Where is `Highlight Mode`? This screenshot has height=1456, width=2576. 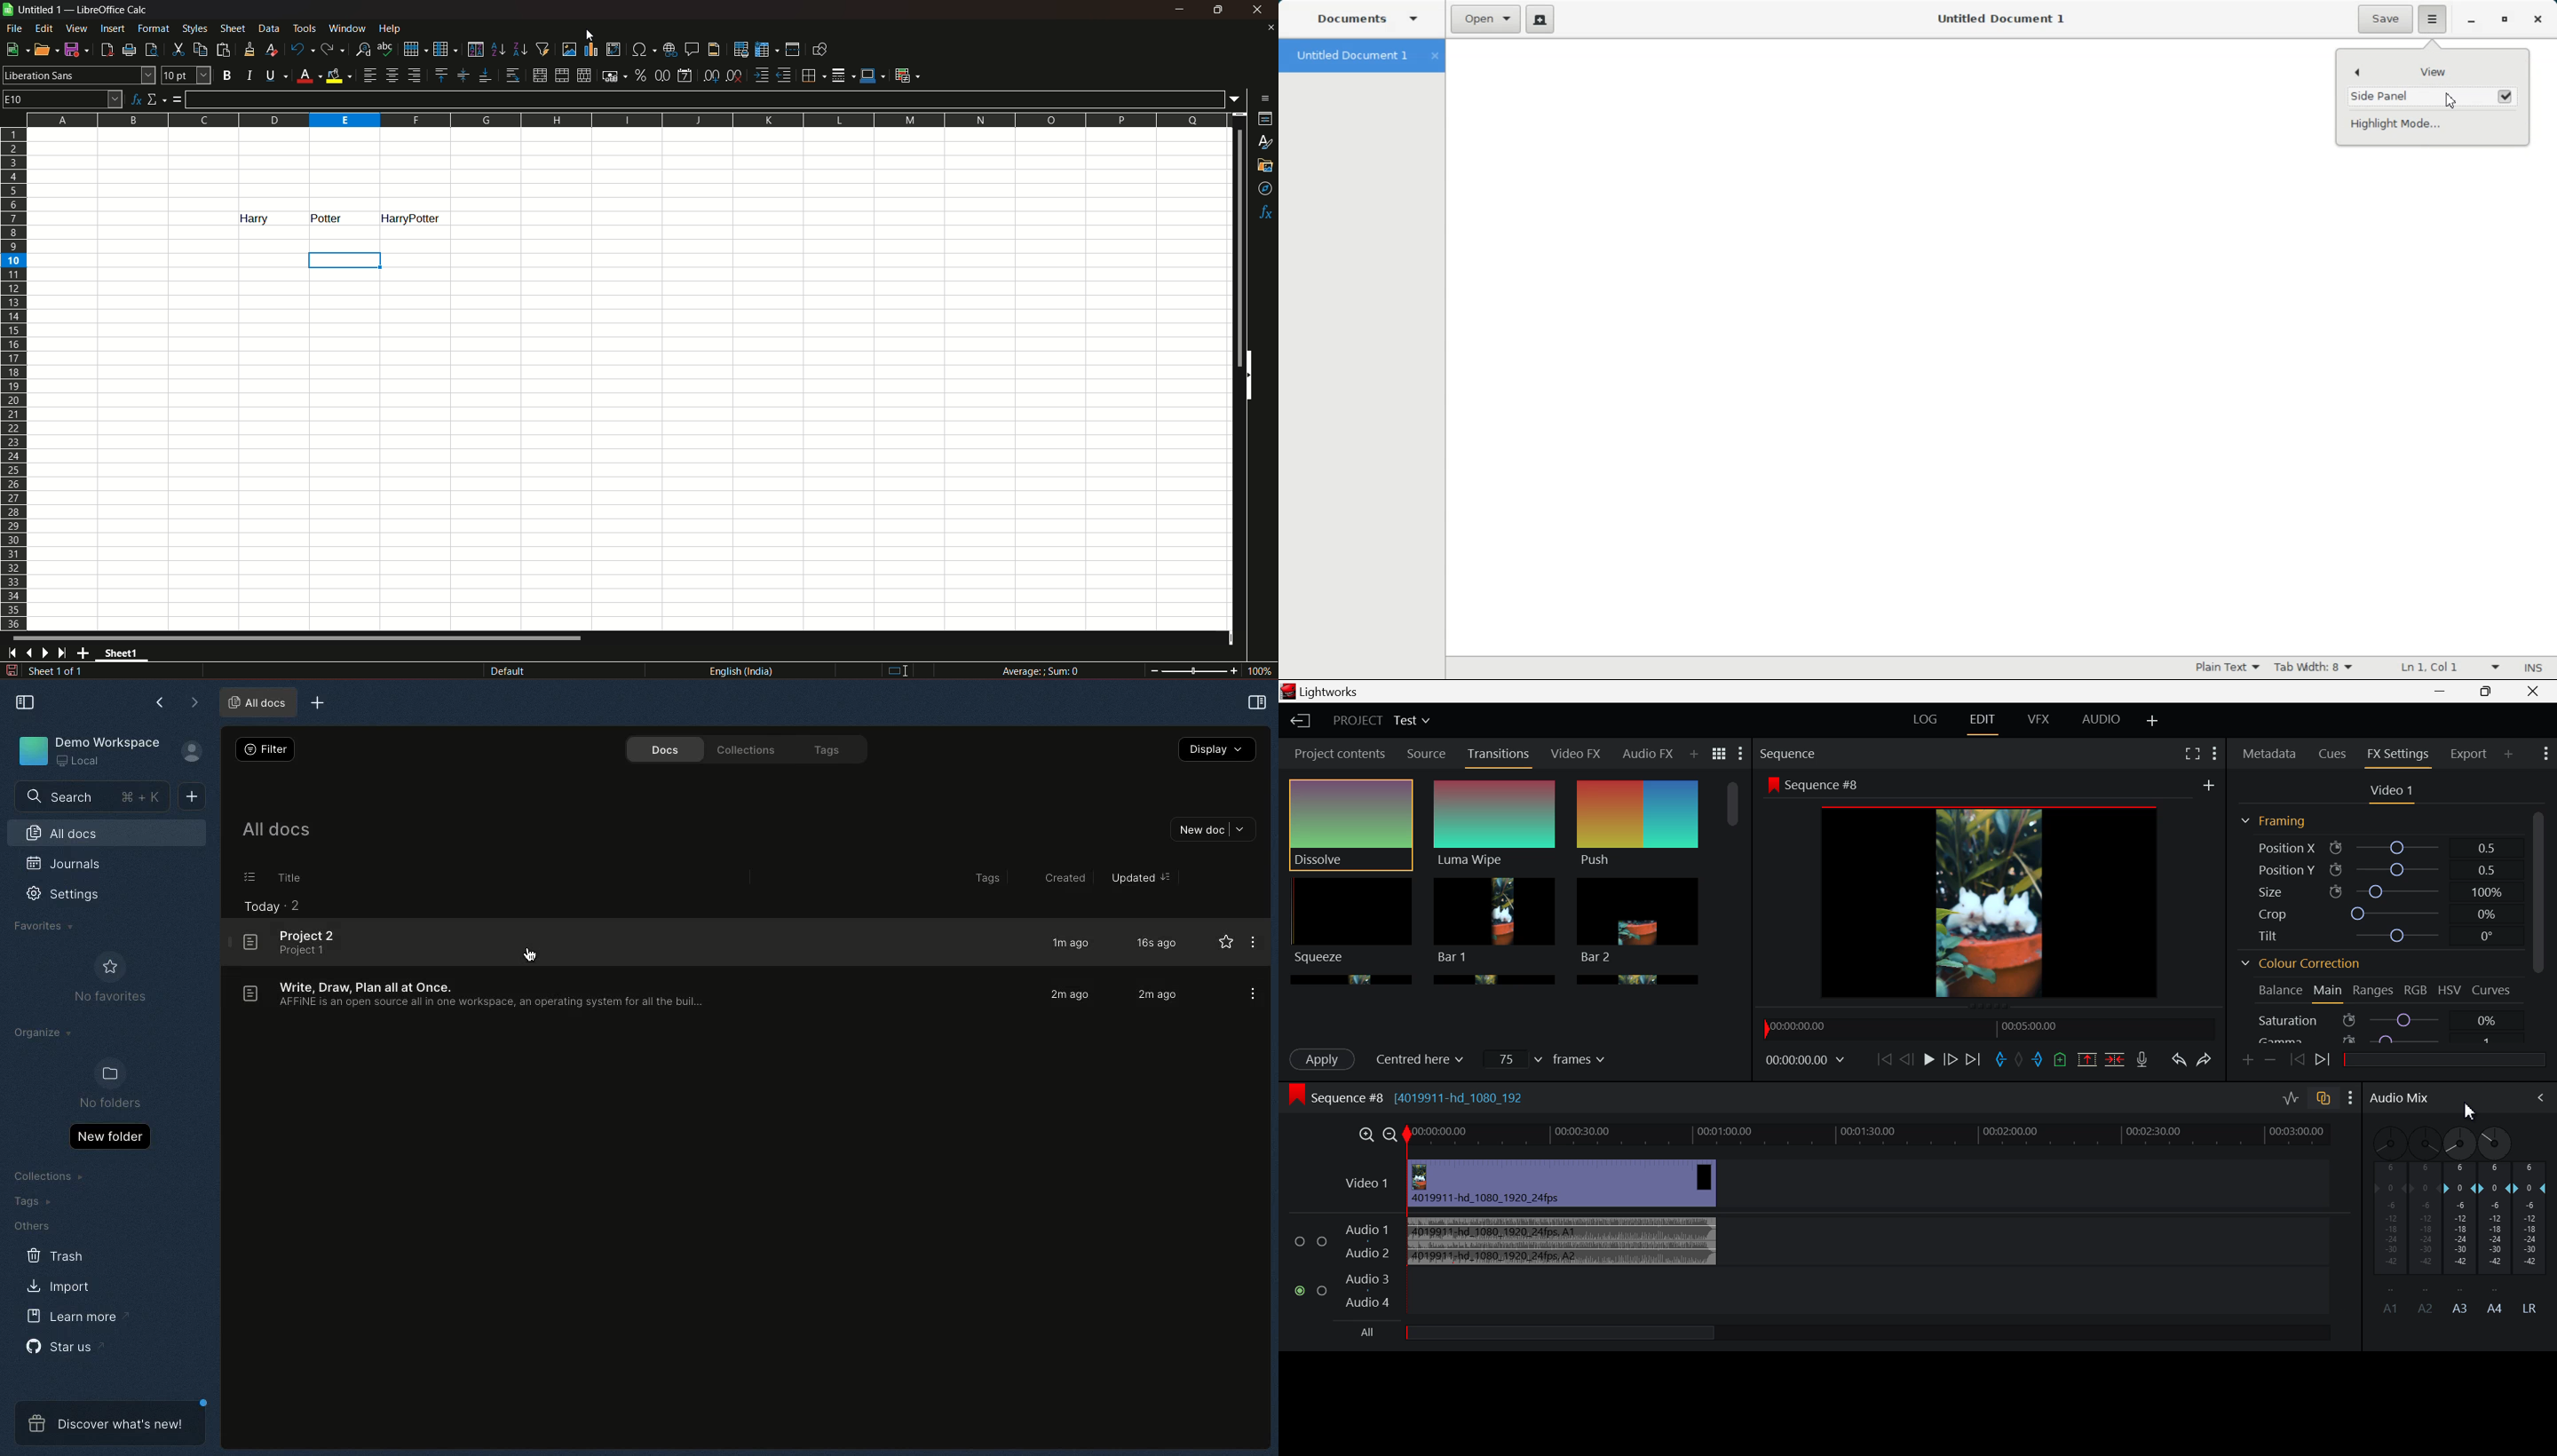
Highlight Mode is located at coordinates (2432, 123).